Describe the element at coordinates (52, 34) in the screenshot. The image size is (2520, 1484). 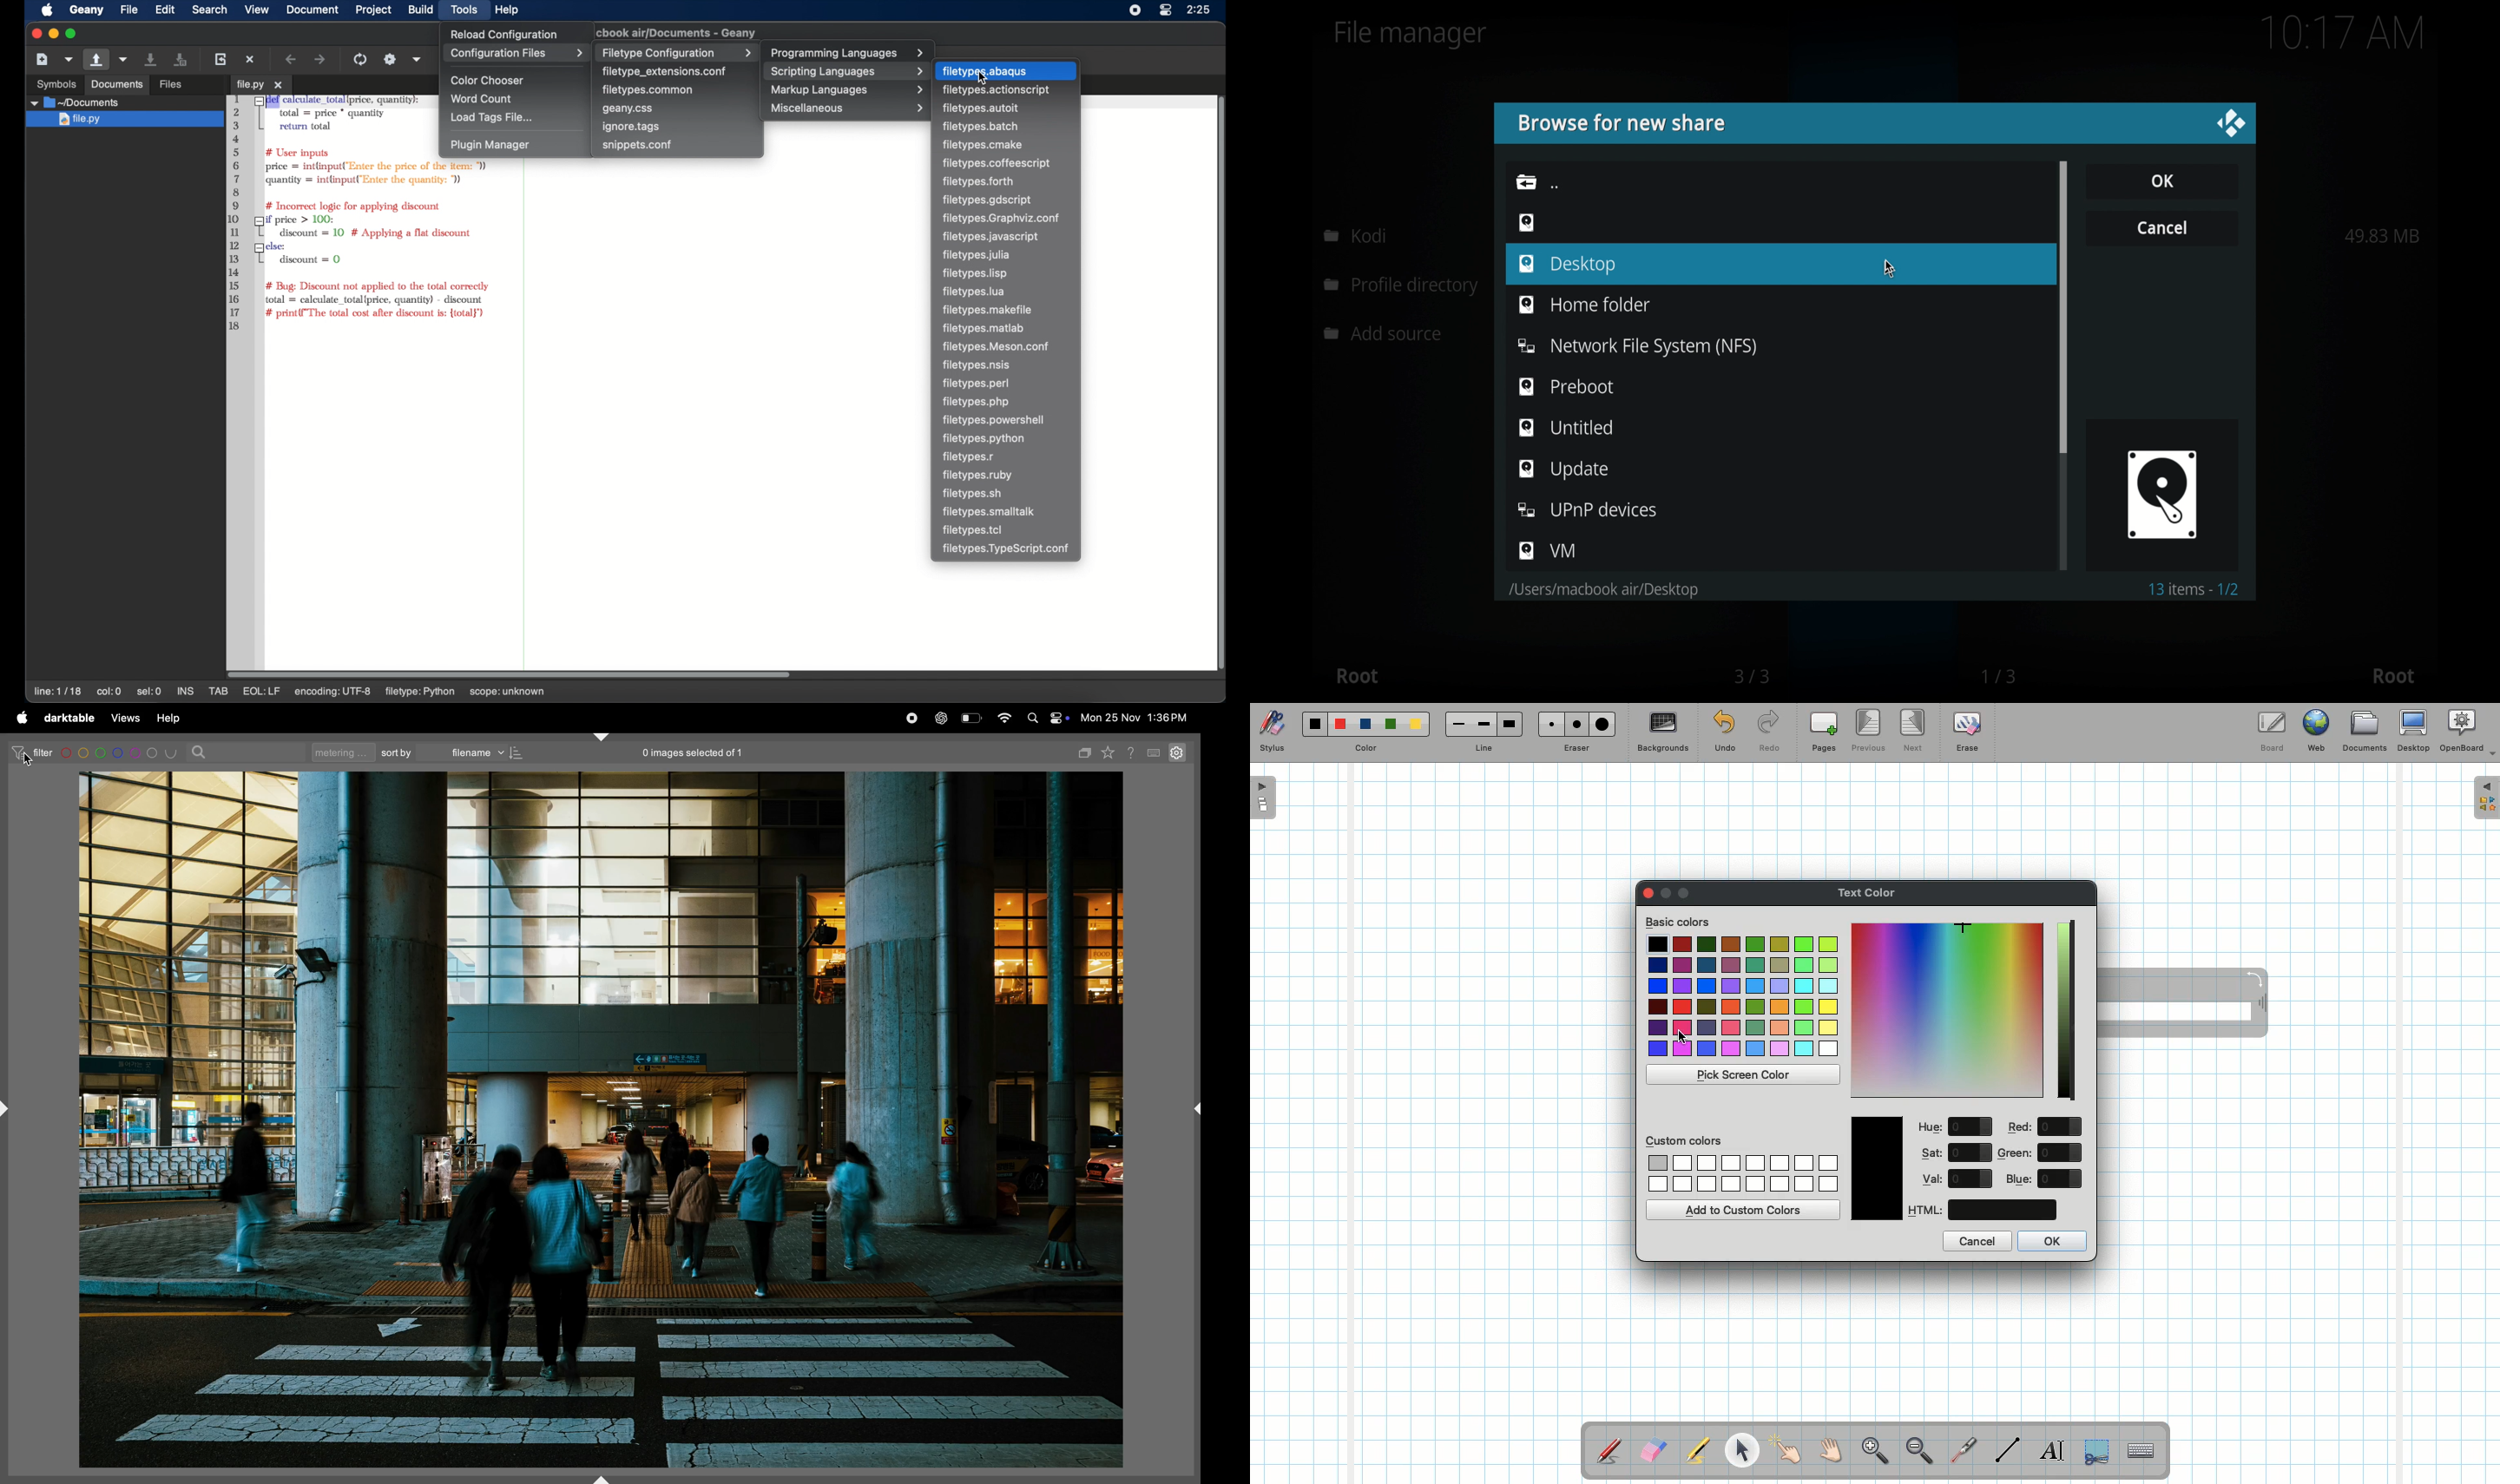
I see `minimize` at that location.